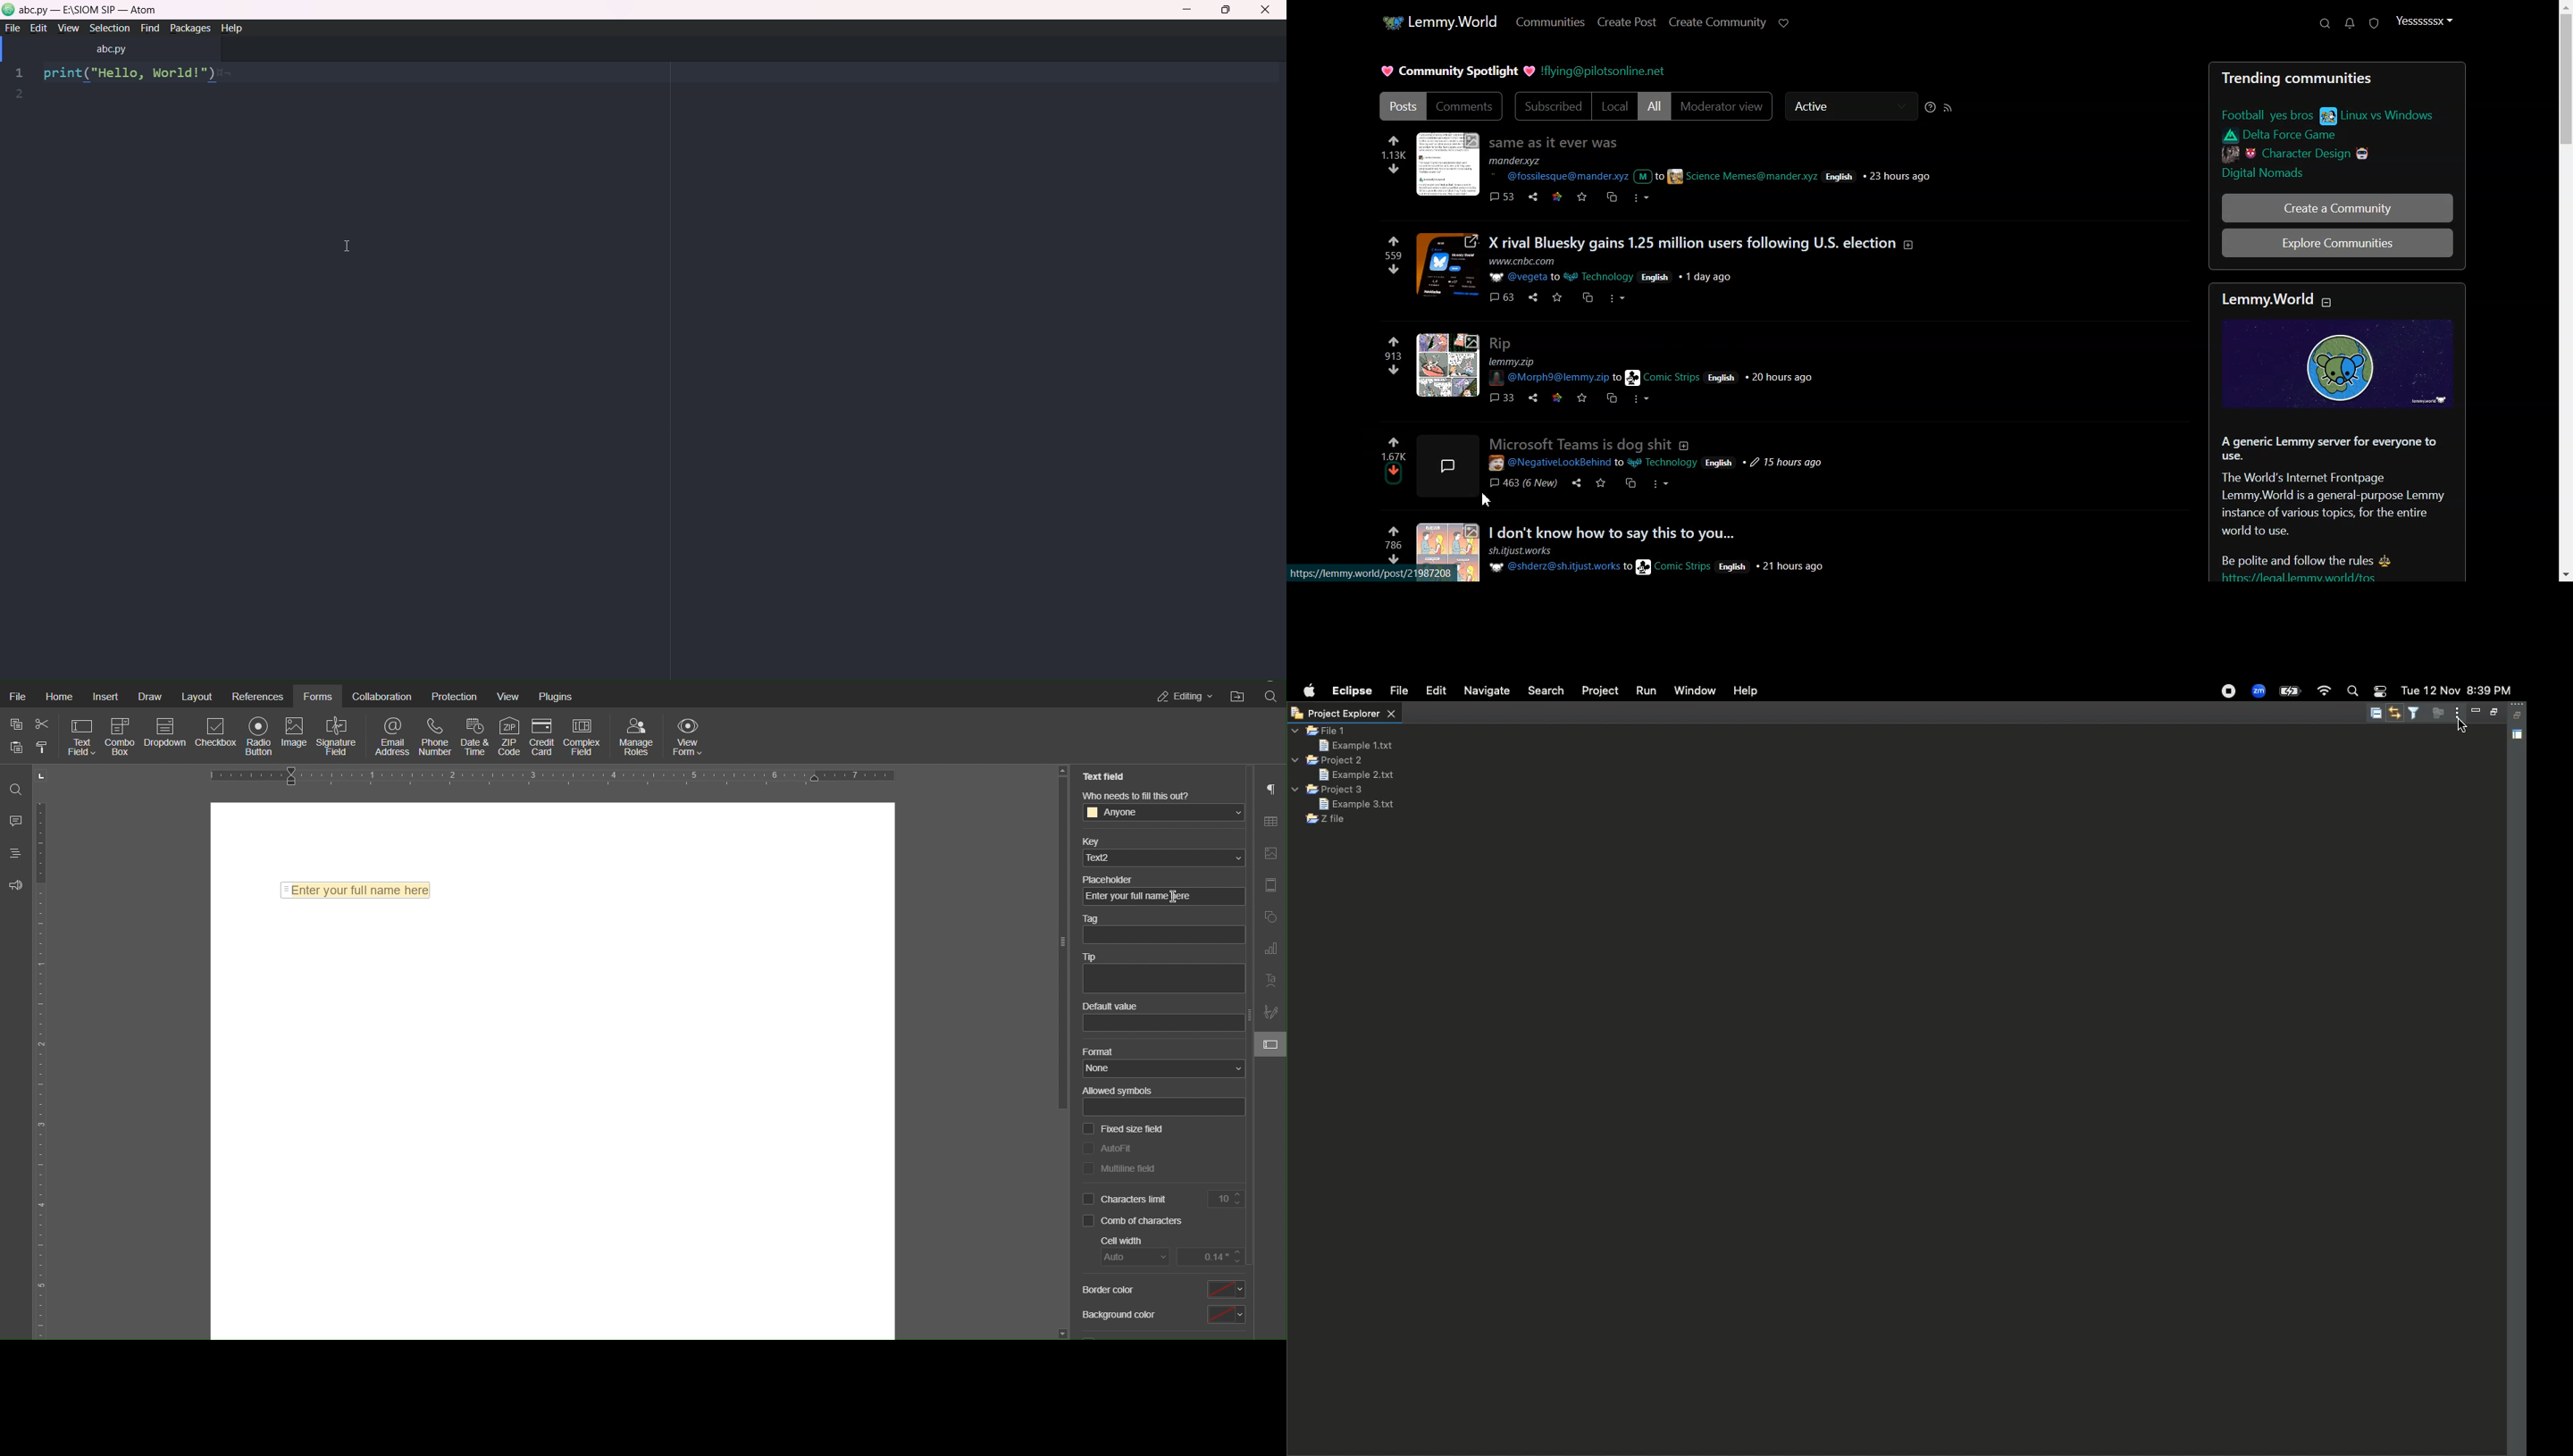 This screenshot has width=2576, height=1456. I want to click on Paragraph Settings, so click(1270, 789).